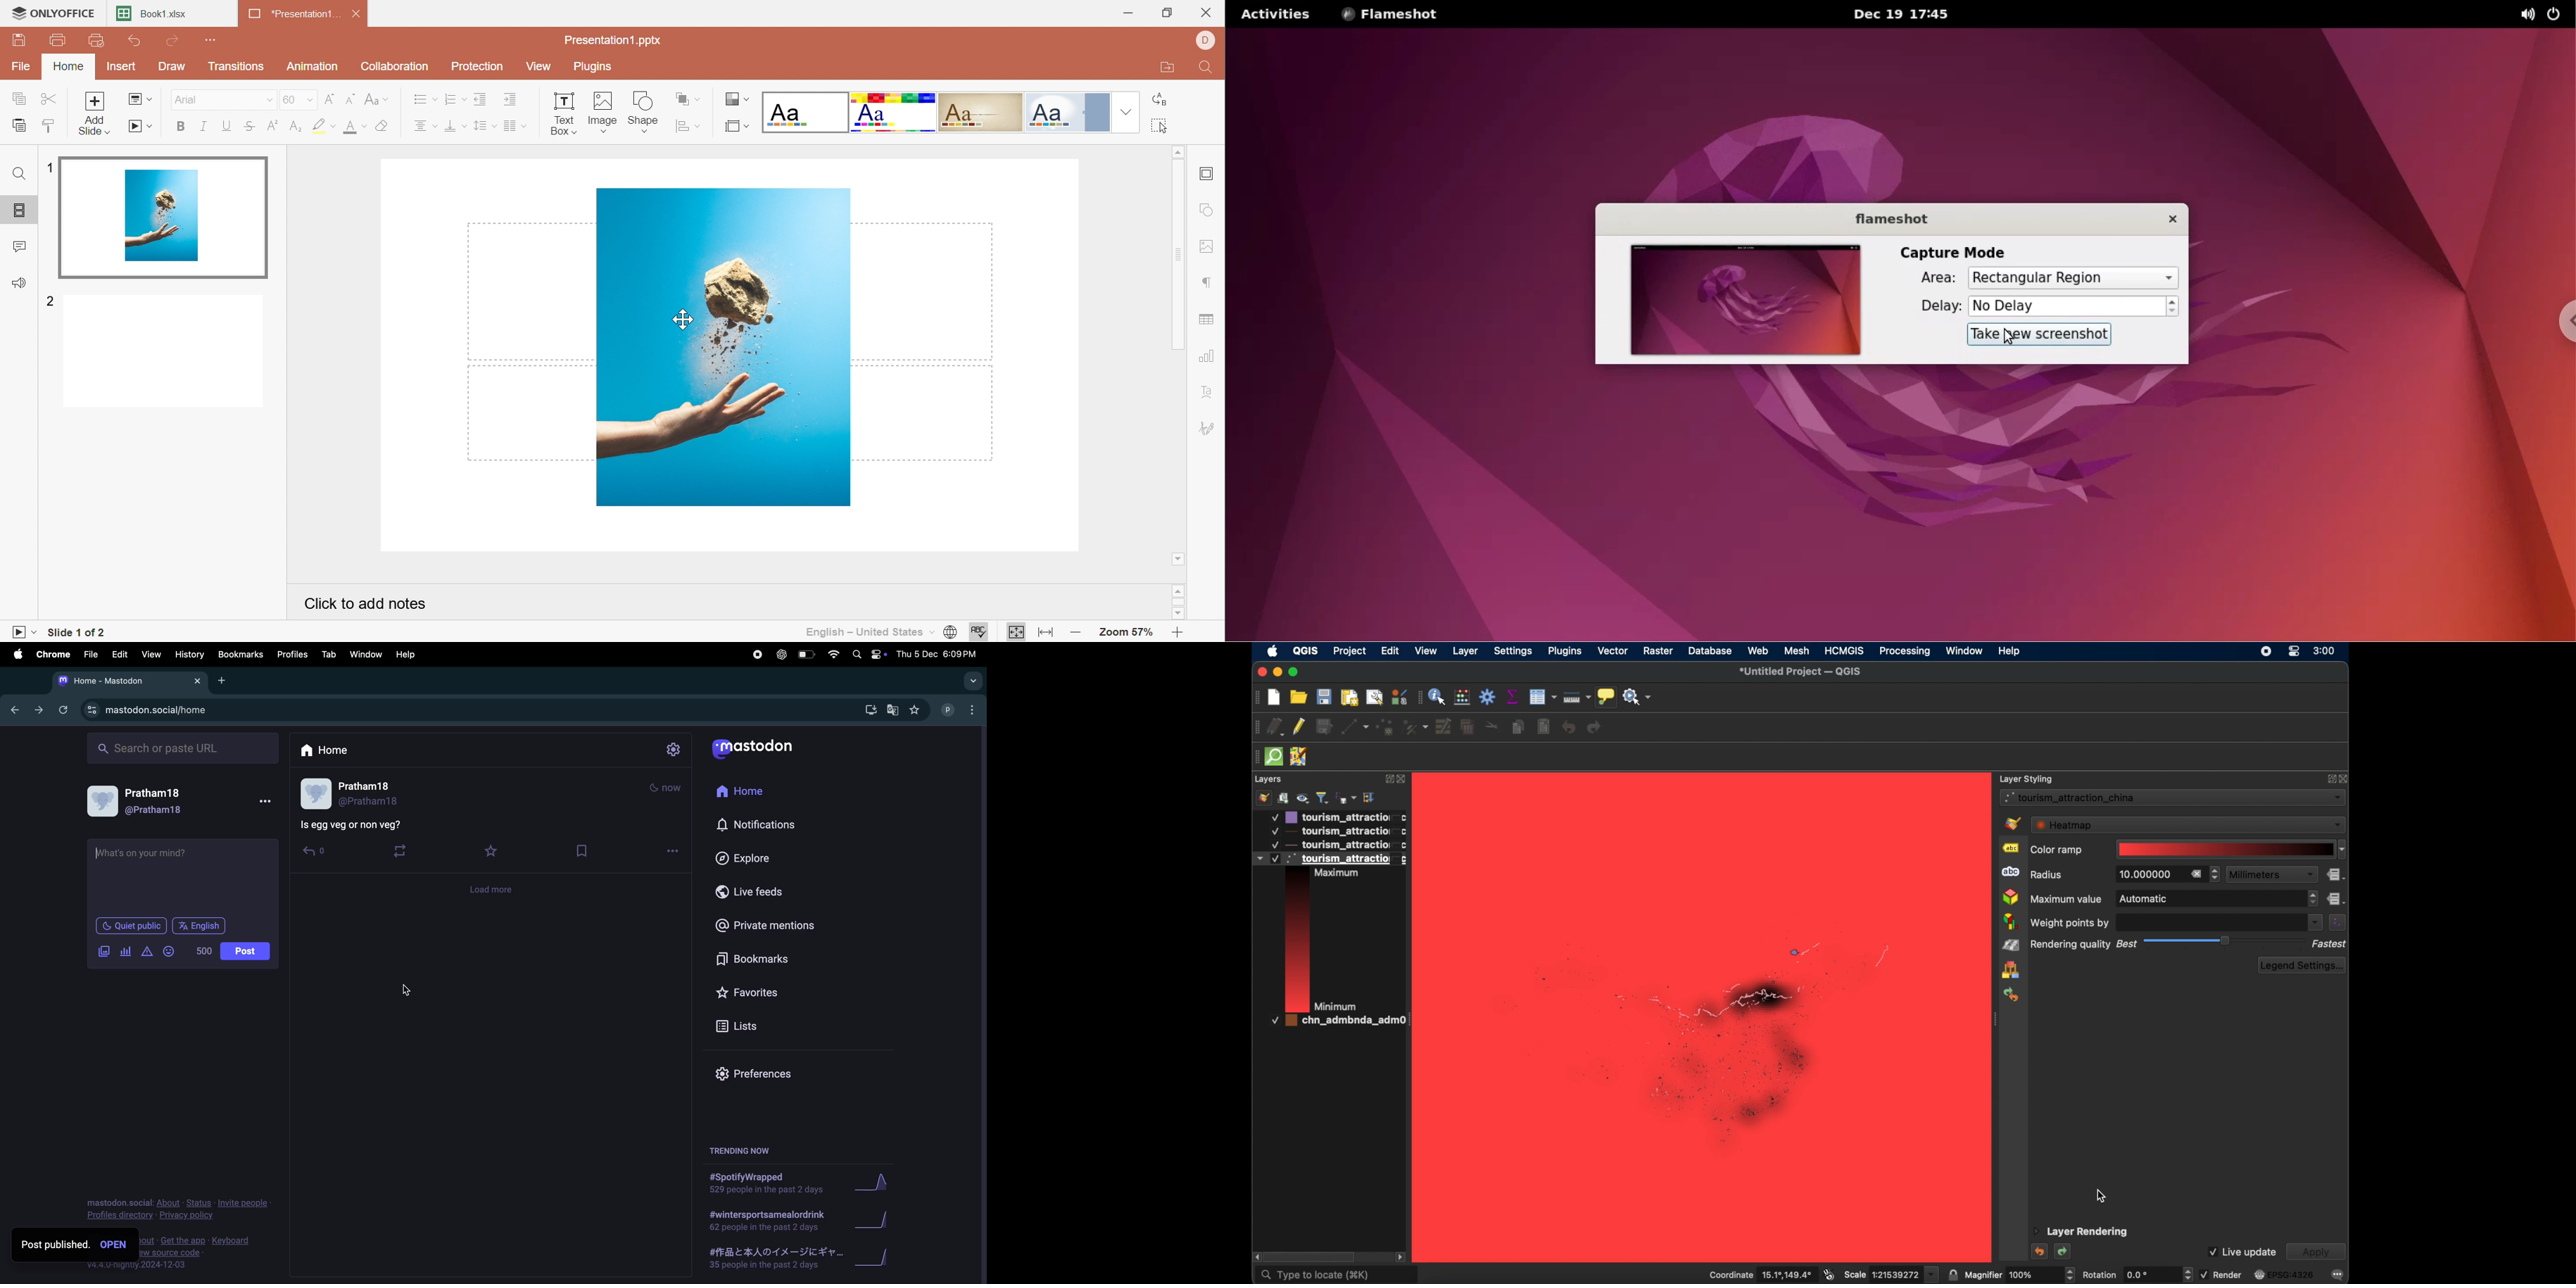  What do you see at coordinates (313, 66) in the screenshot?
I see `Animation` at bounding box center [313, 66].